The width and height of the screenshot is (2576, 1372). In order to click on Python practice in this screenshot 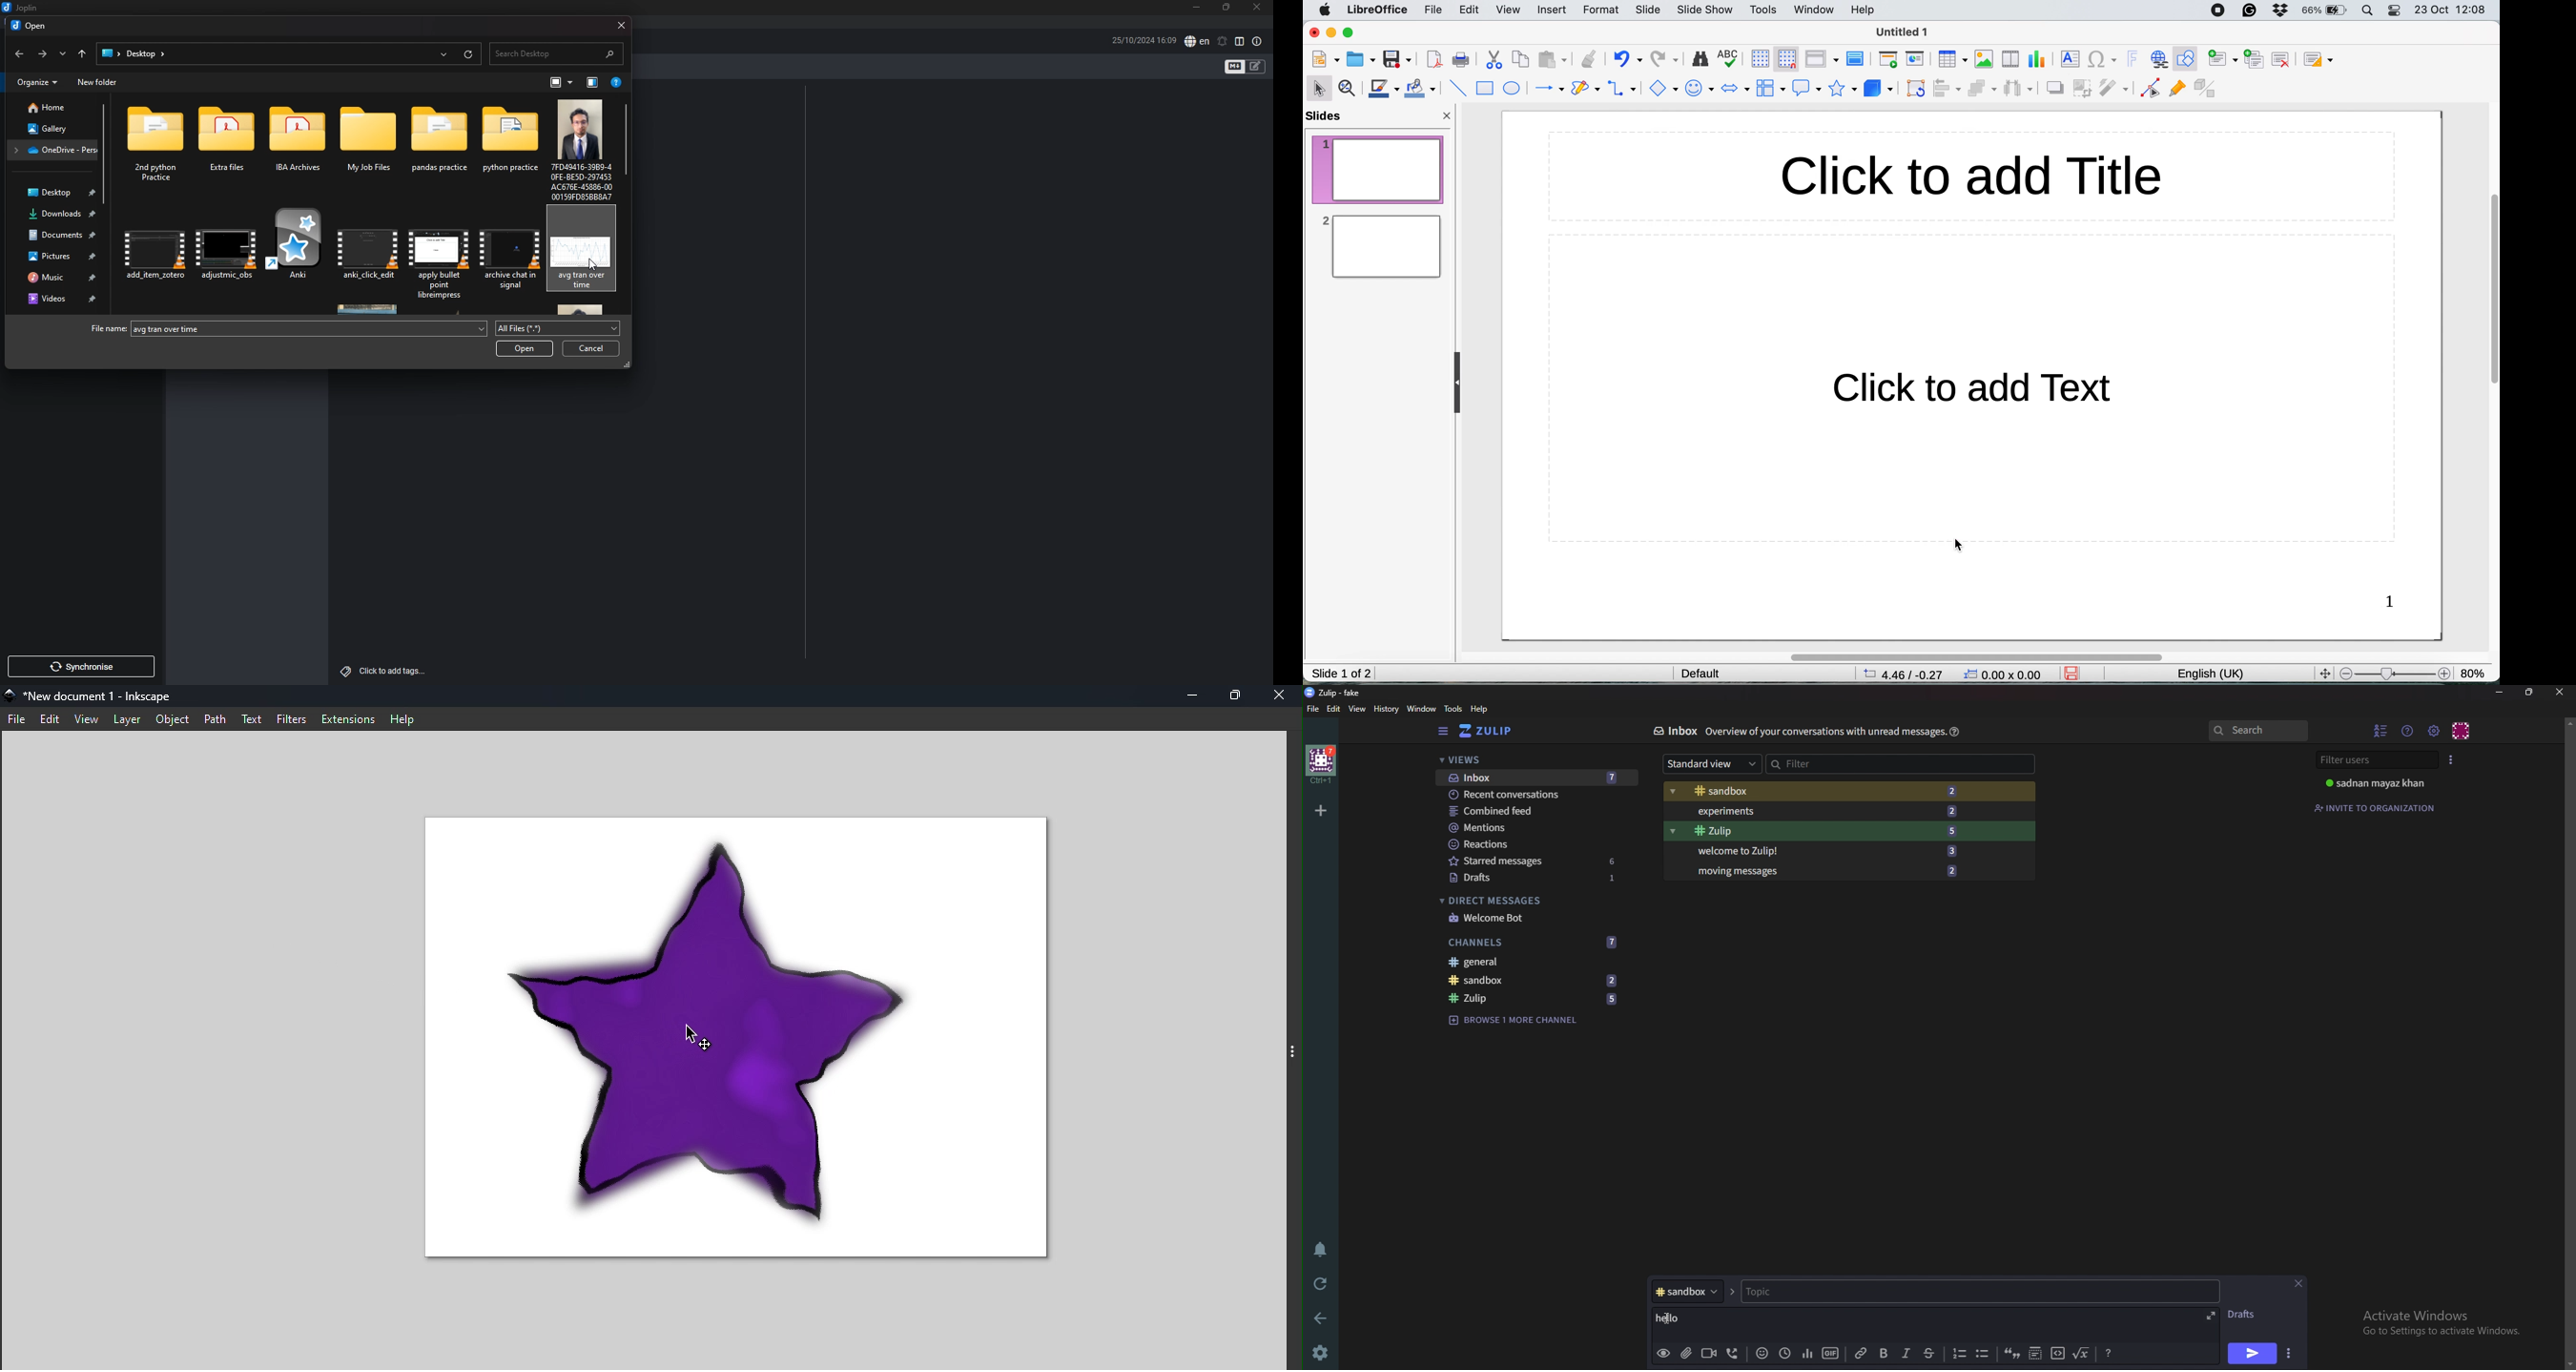, I will do `click(508, 145)`.